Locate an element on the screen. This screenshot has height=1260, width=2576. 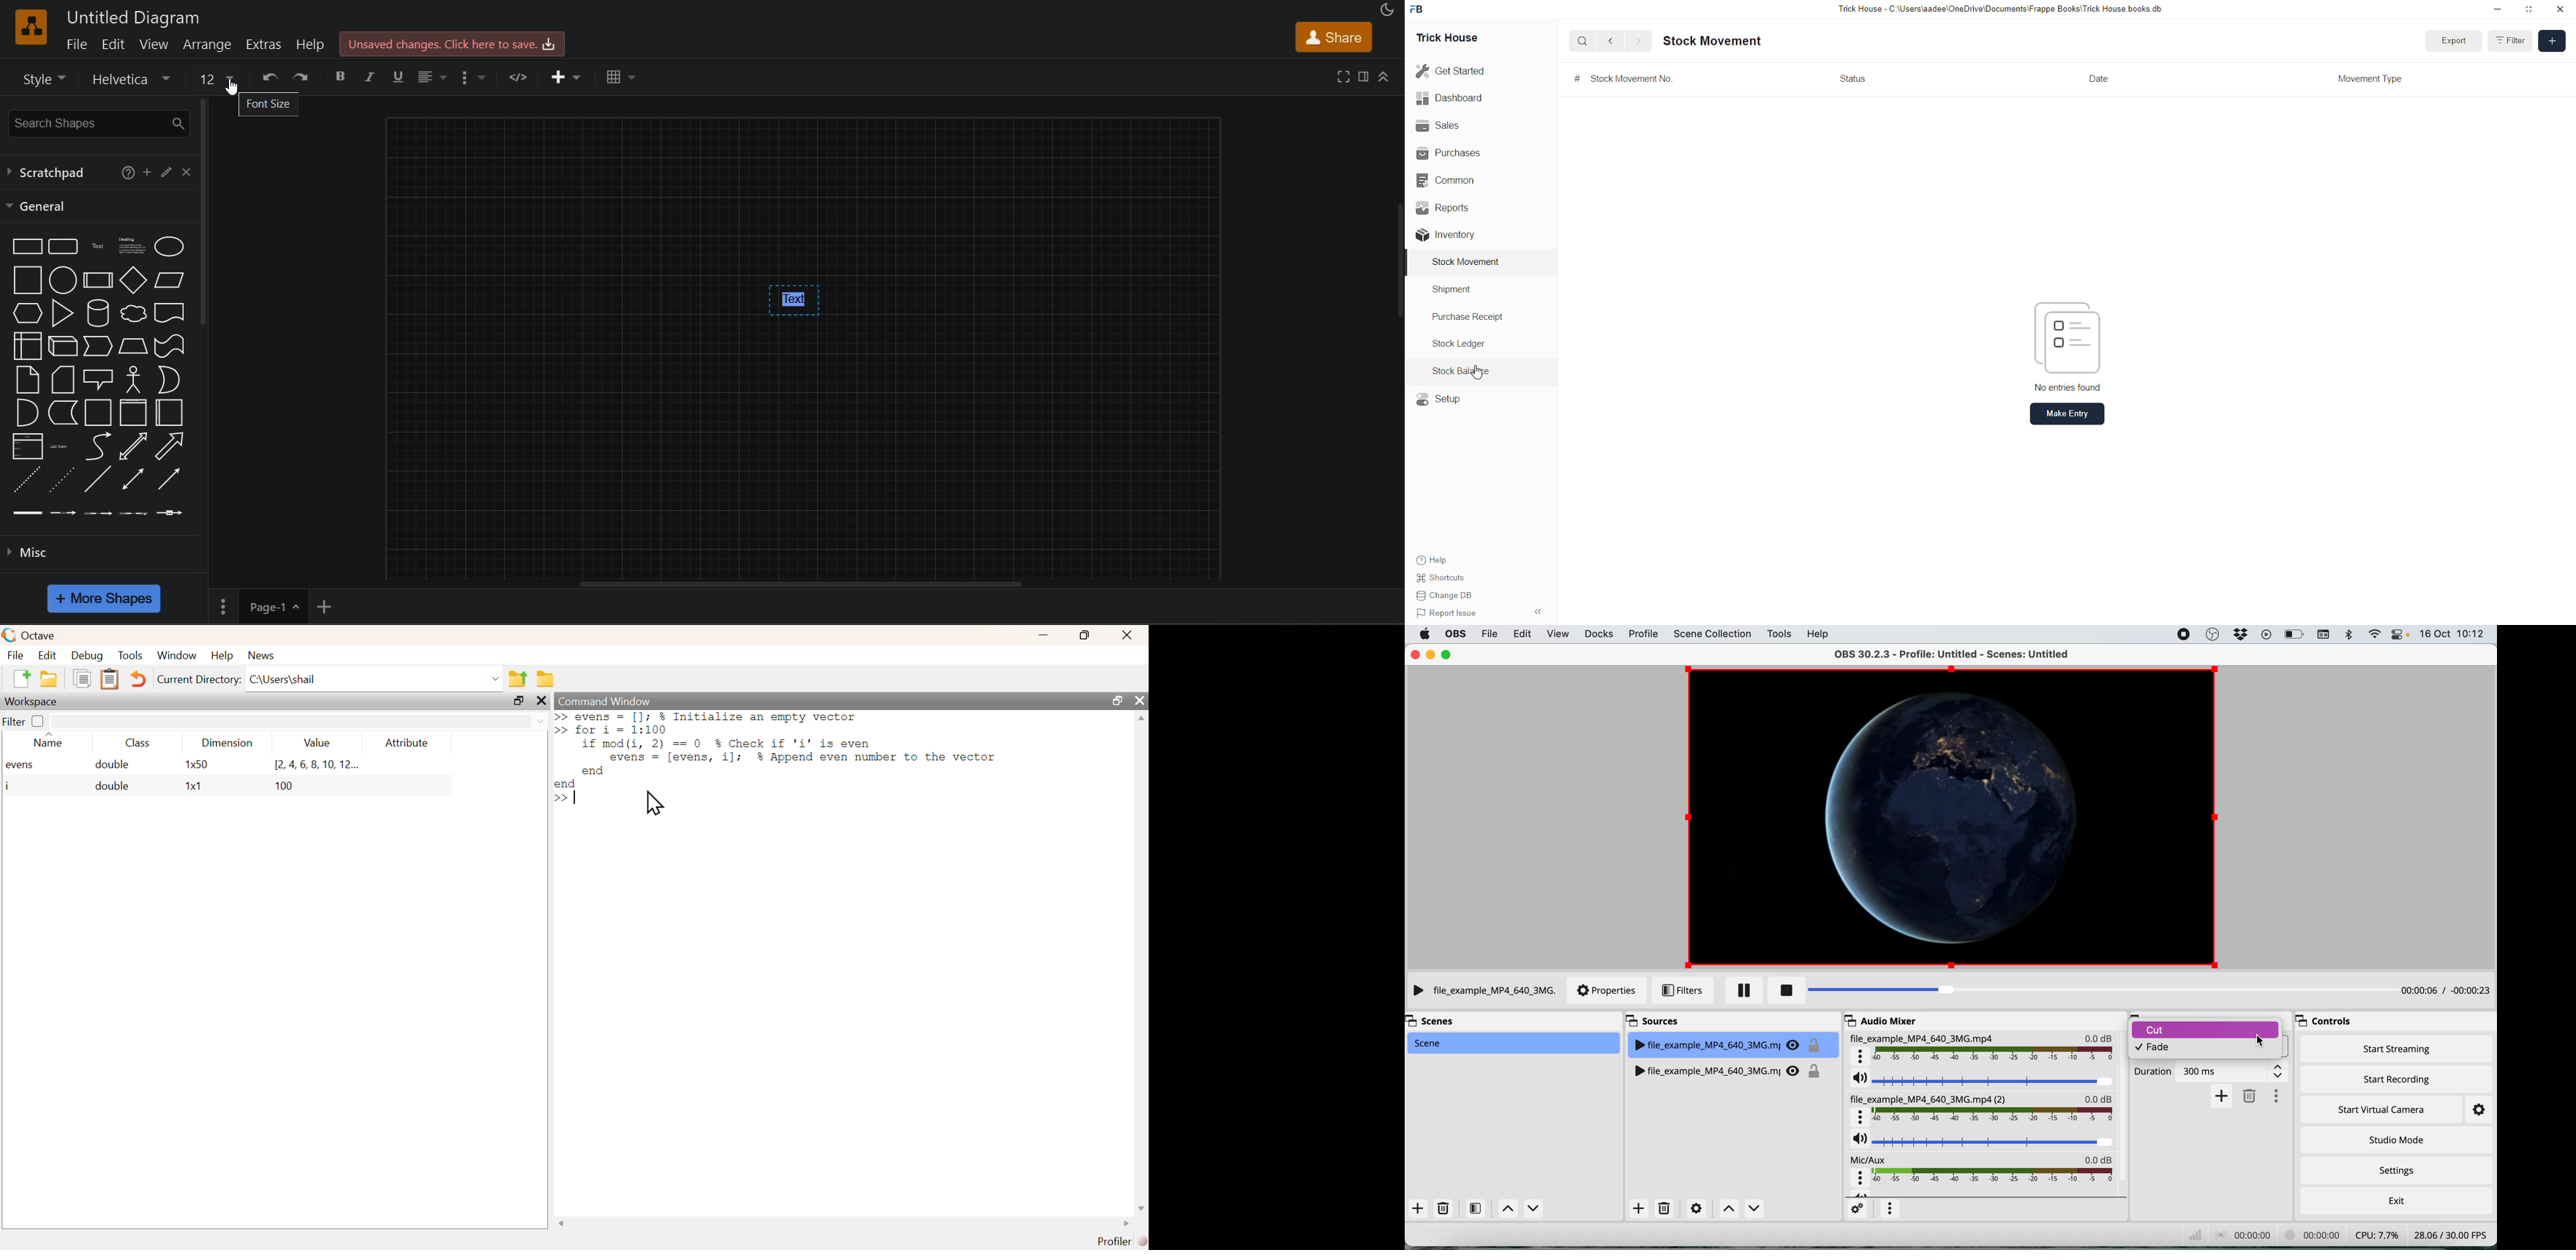
Purchases is located at coordinates (1461, 151).